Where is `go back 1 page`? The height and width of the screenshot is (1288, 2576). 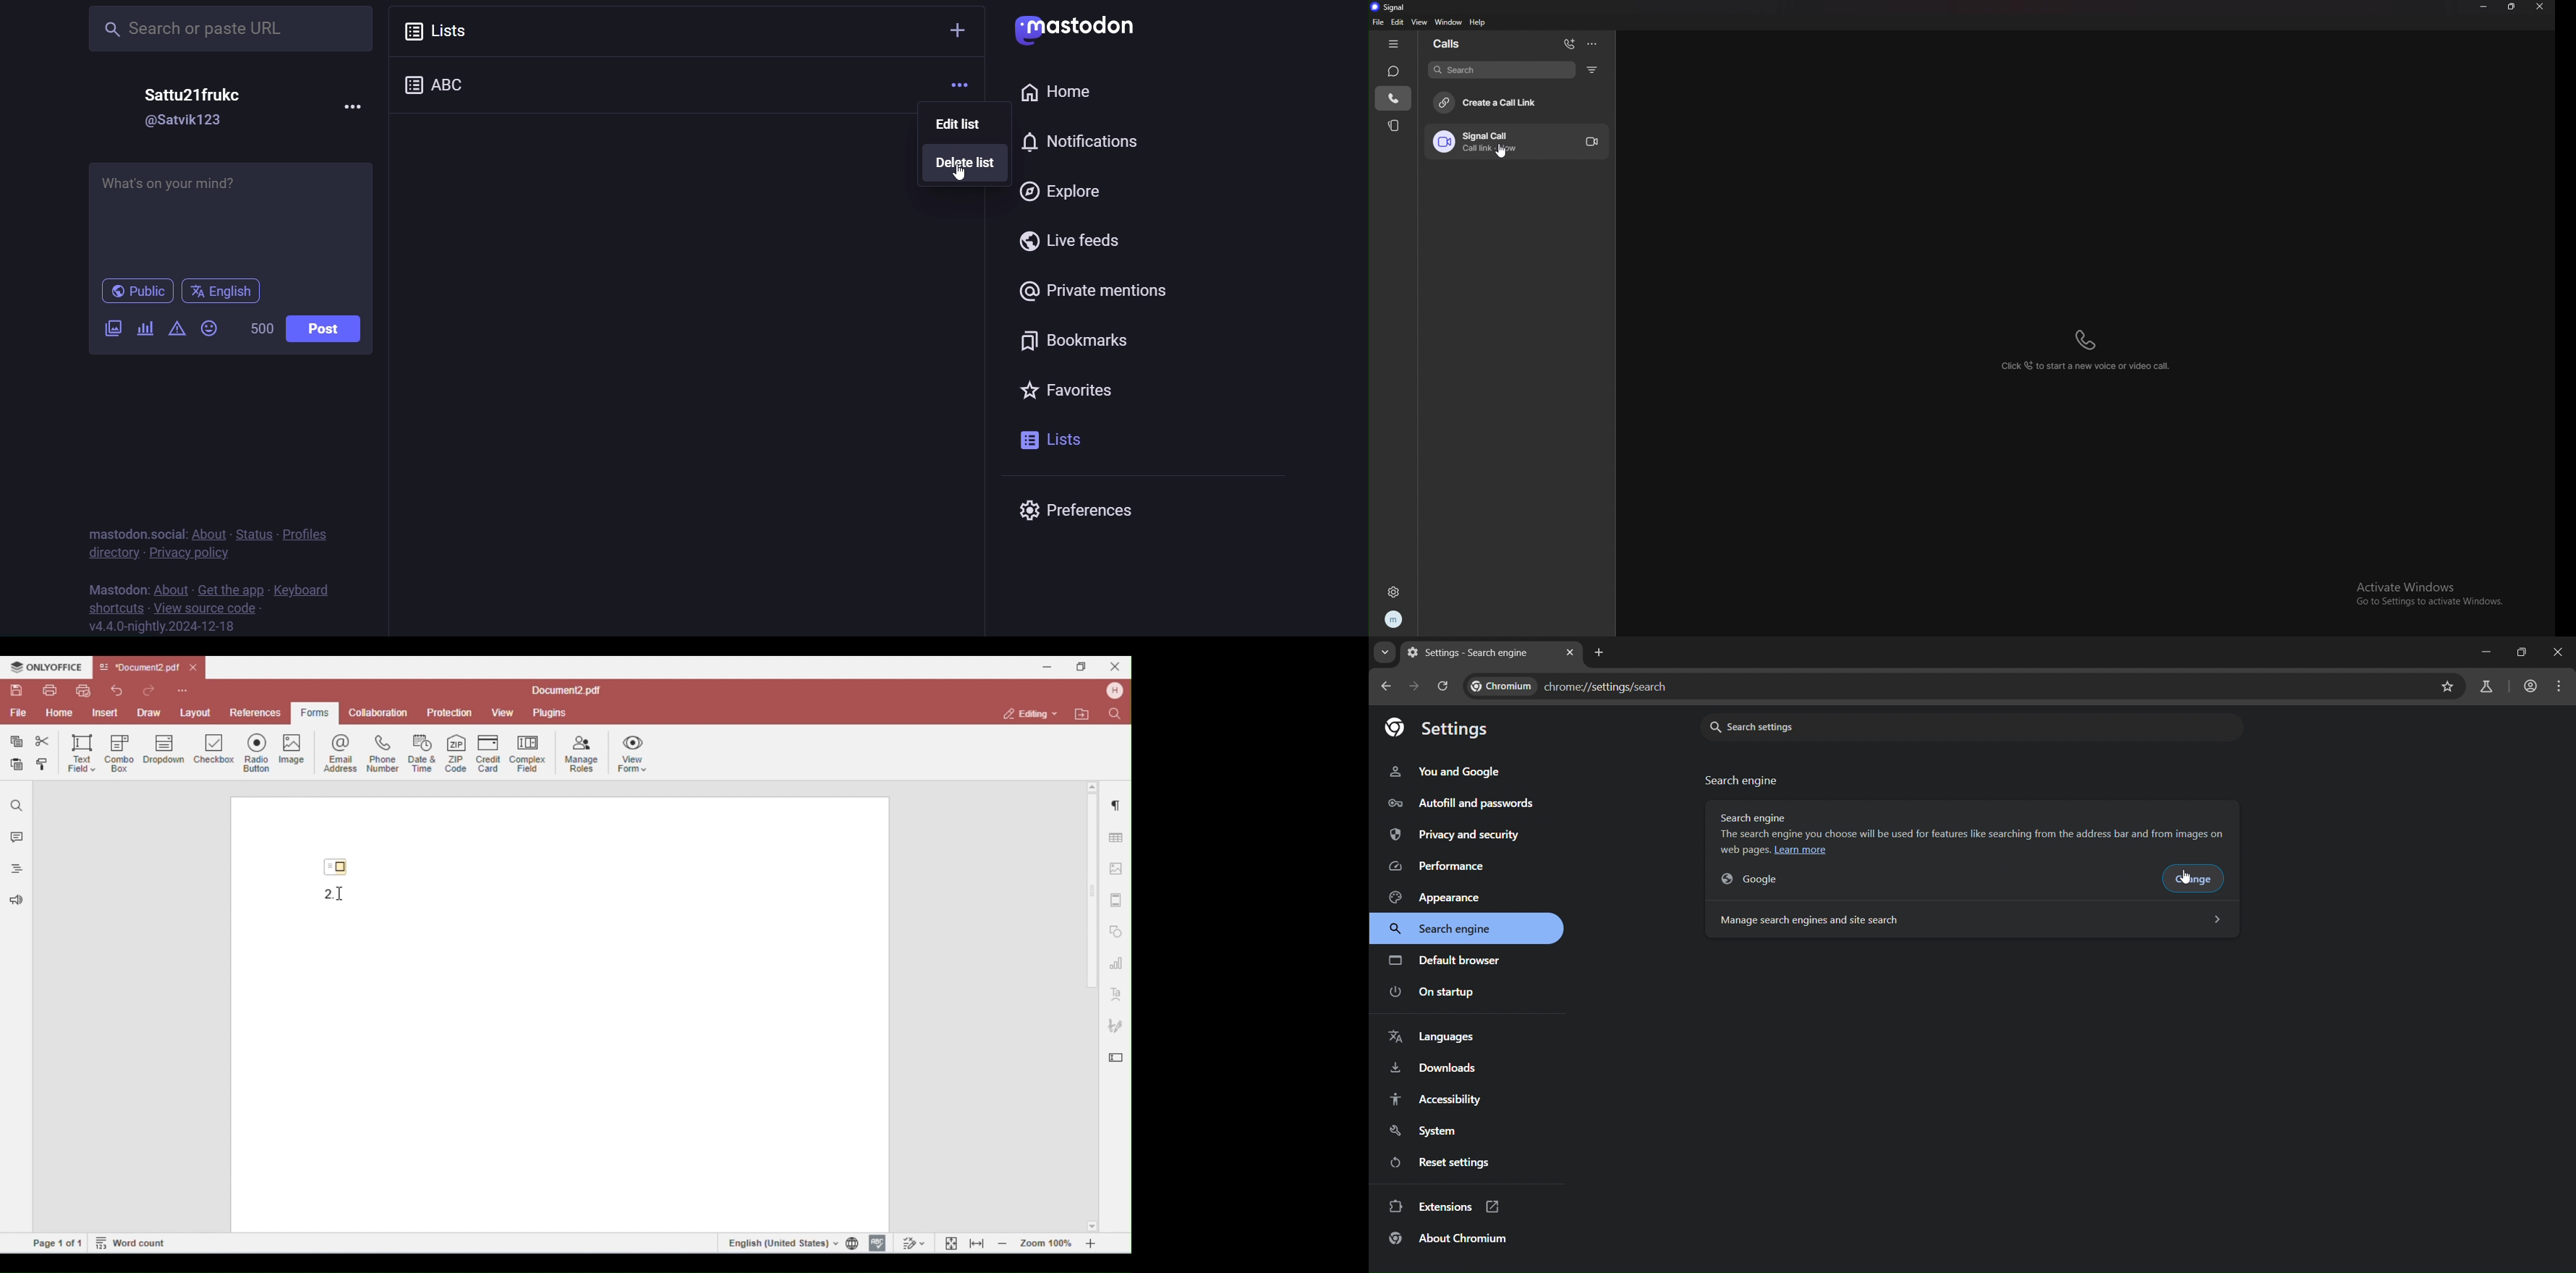
go back 1 page is located at coordinates (1389, 687).